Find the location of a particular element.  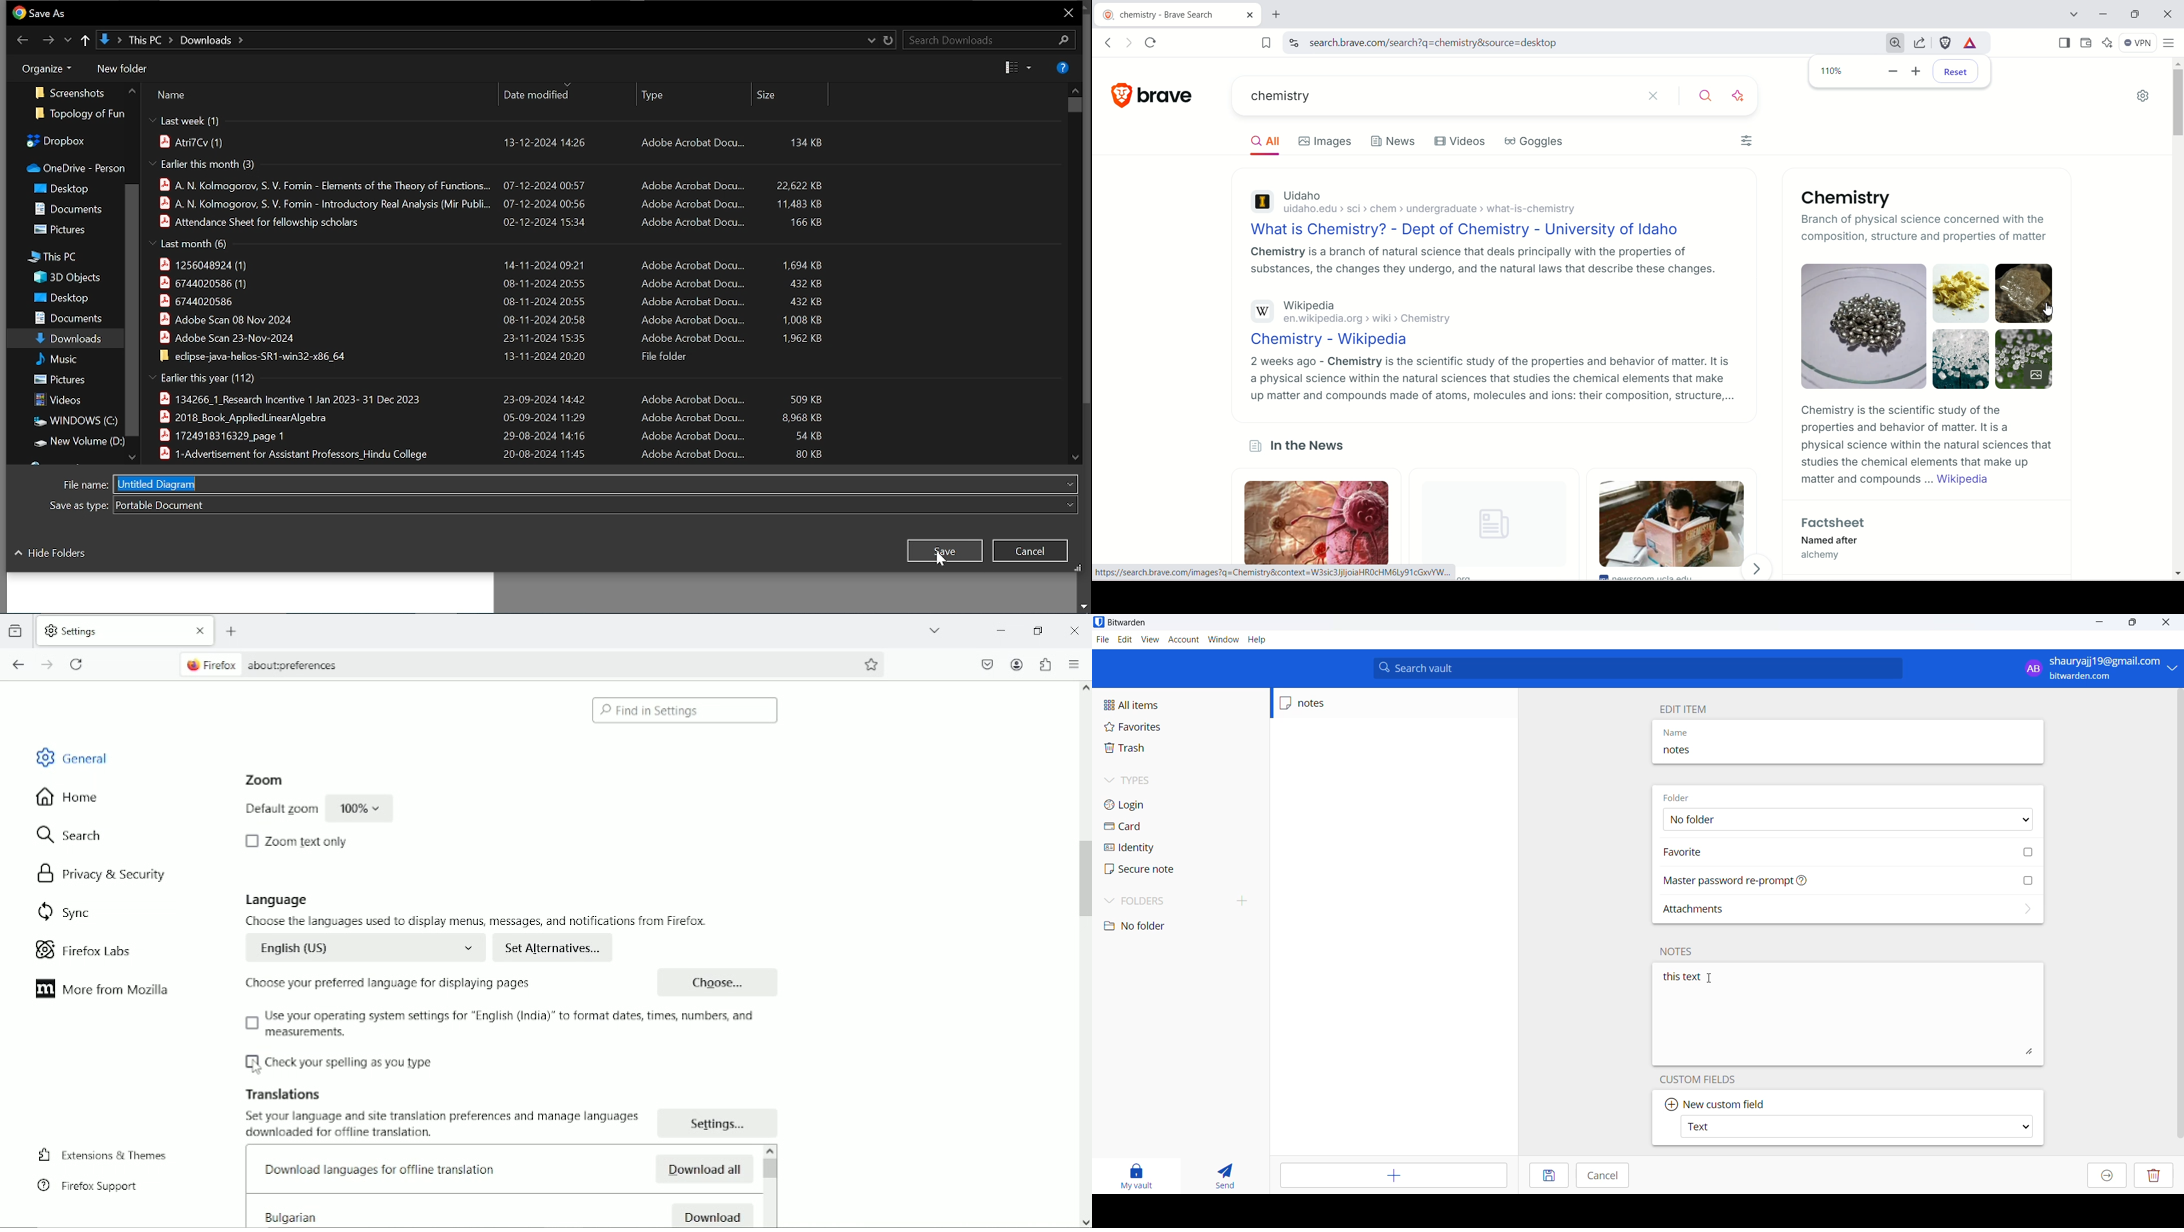

onedrive-person is located at coordinates (77, 169).